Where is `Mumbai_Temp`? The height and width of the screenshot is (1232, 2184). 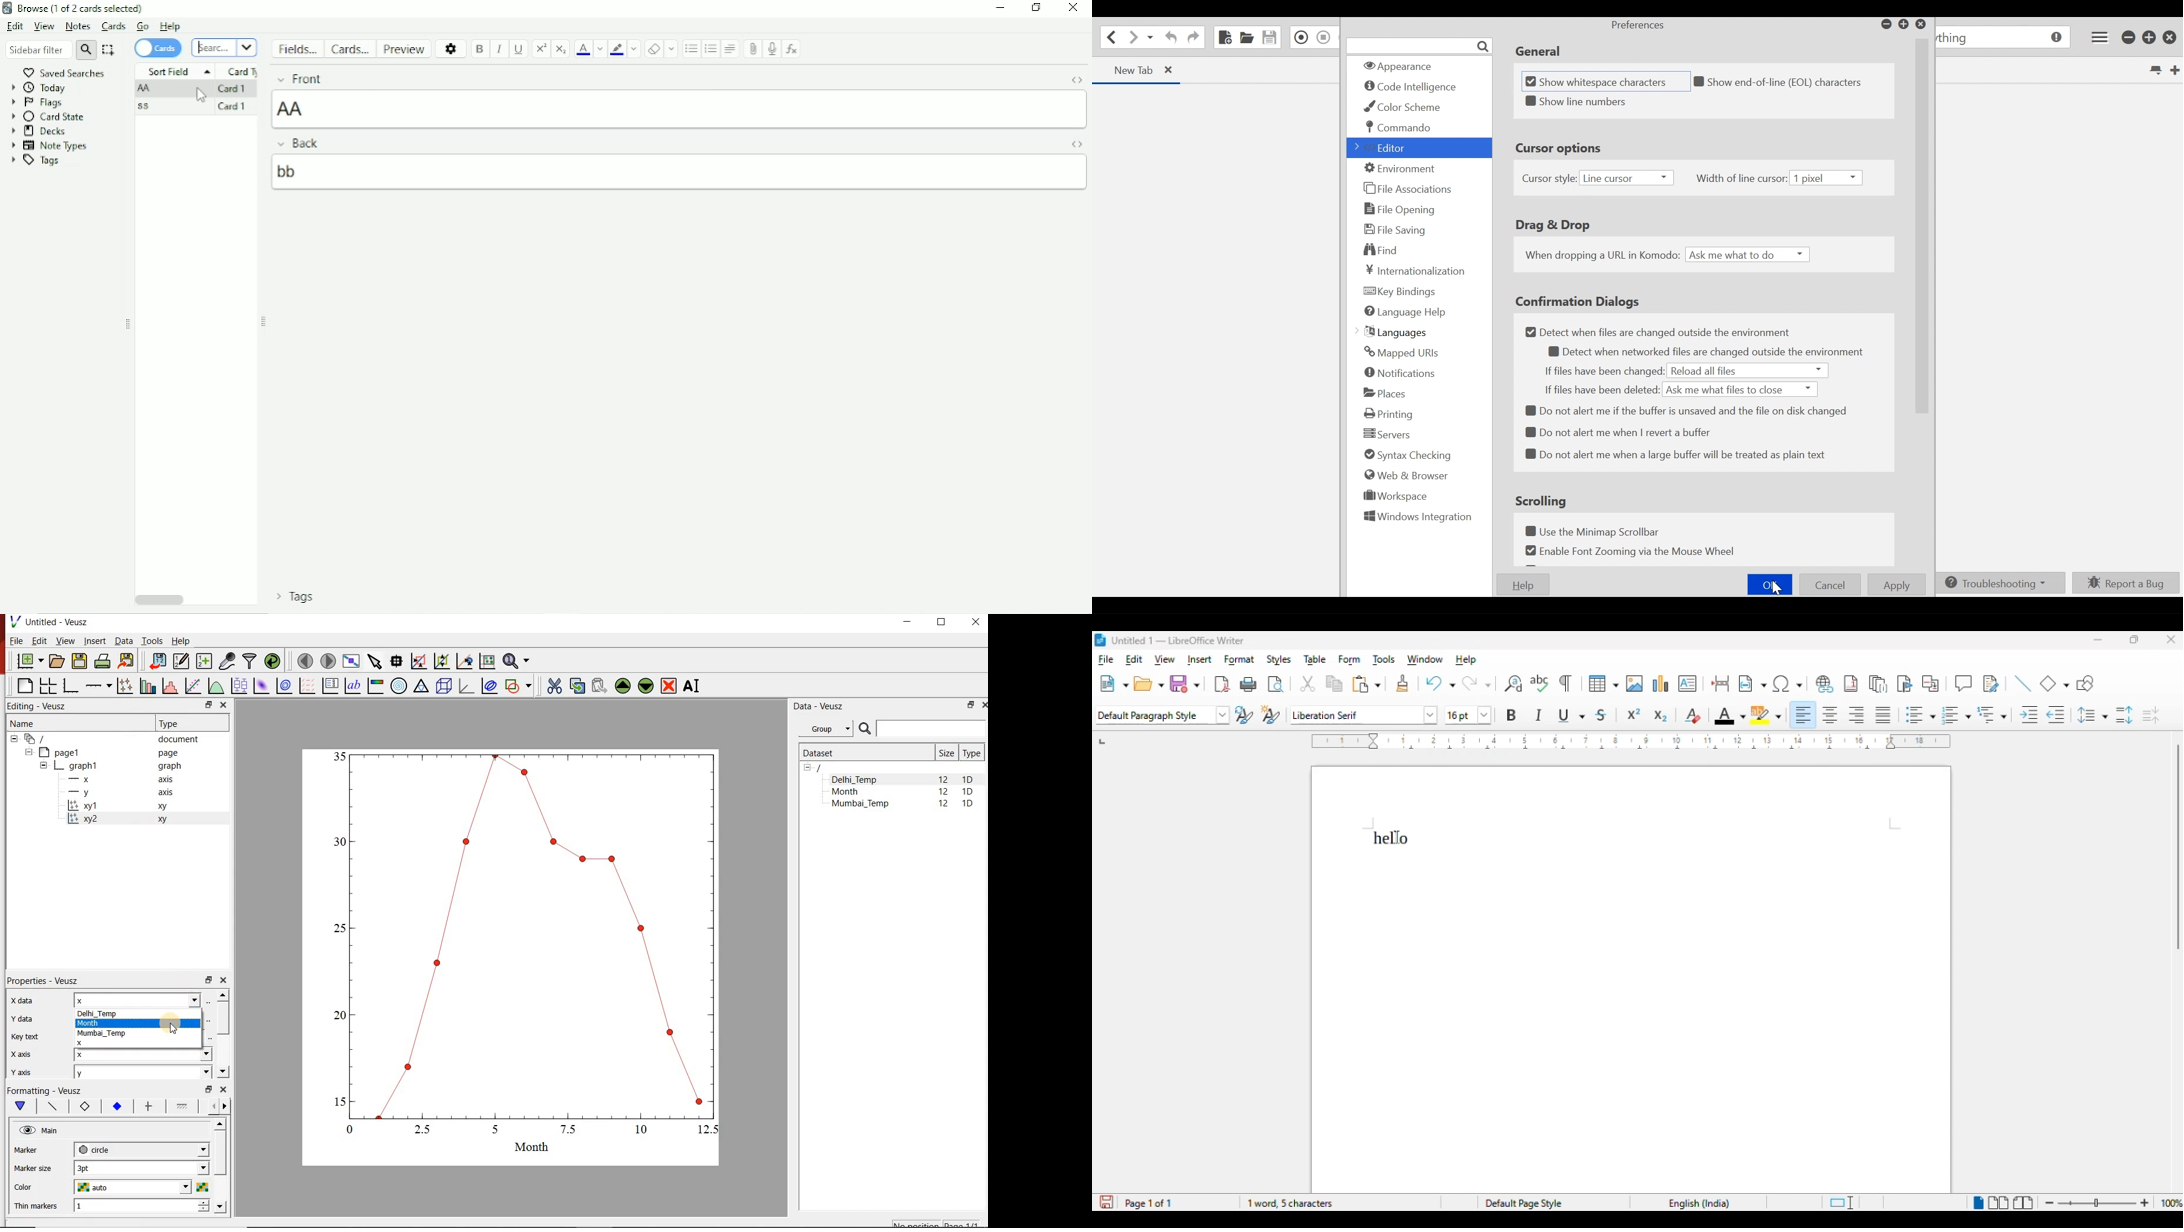 Mumbai_Temp is located at coordinates (860, 805).